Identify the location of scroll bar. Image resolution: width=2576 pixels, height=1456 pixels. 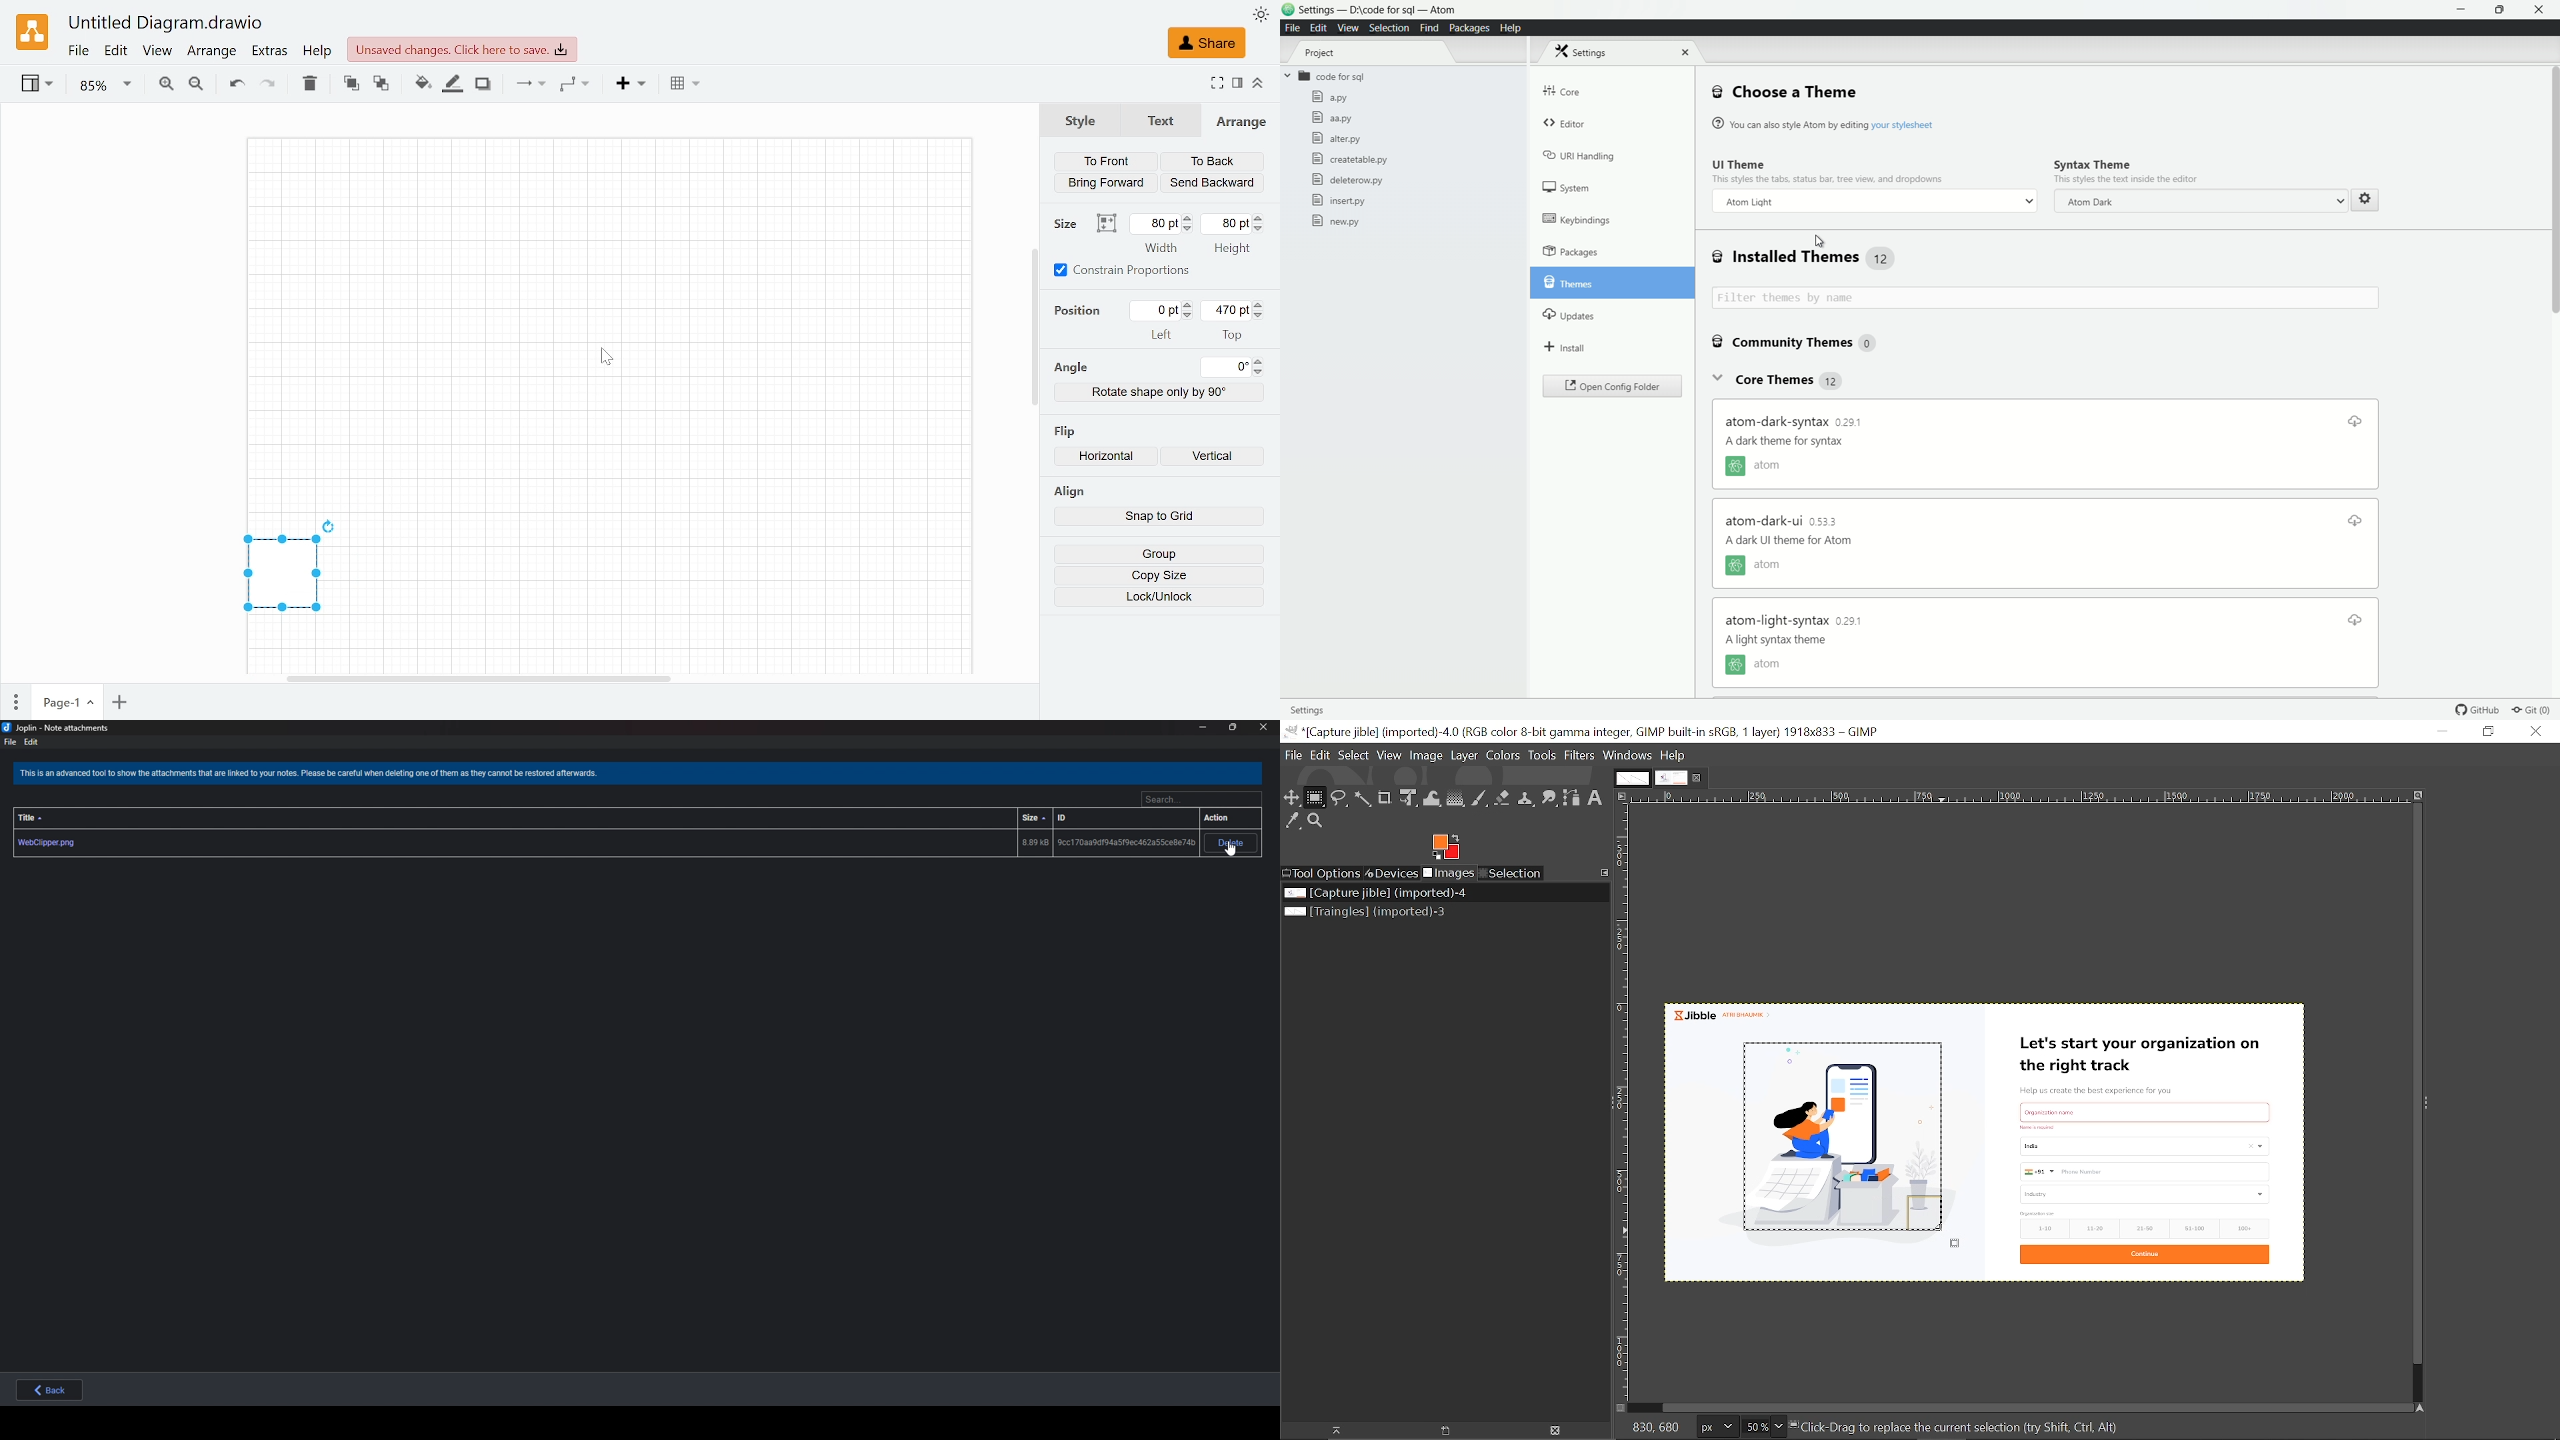
(2552, 325).